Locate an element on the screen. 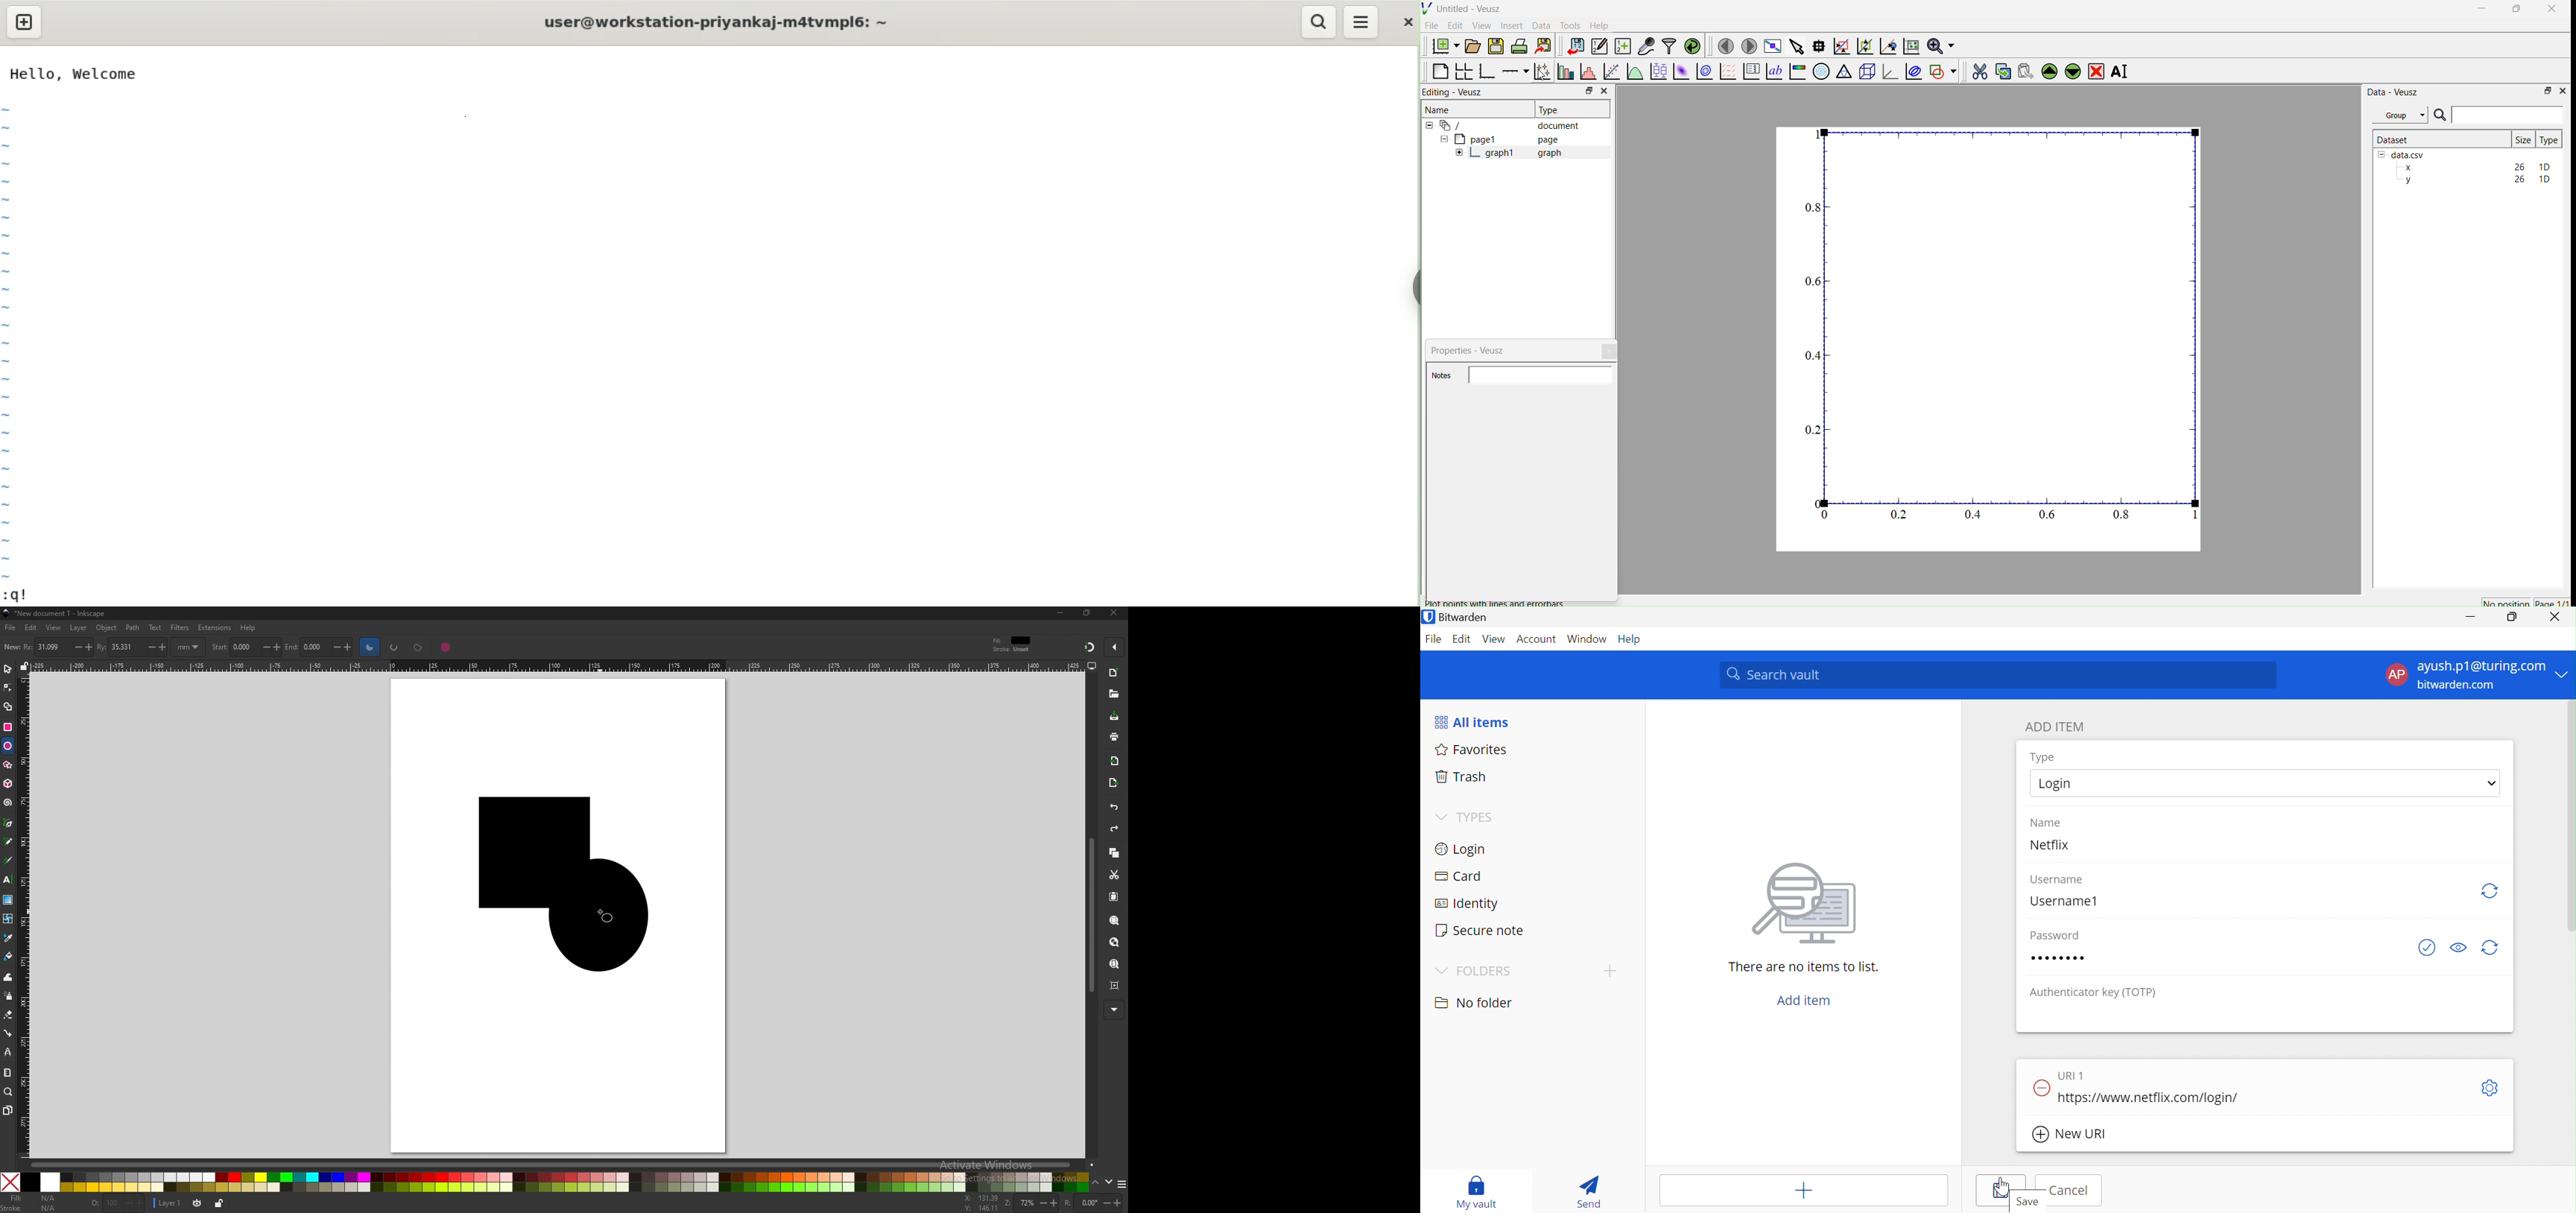 This screenshot has width=2576, height=1232. Plot bar charts is located at coordinates (1564, 73).